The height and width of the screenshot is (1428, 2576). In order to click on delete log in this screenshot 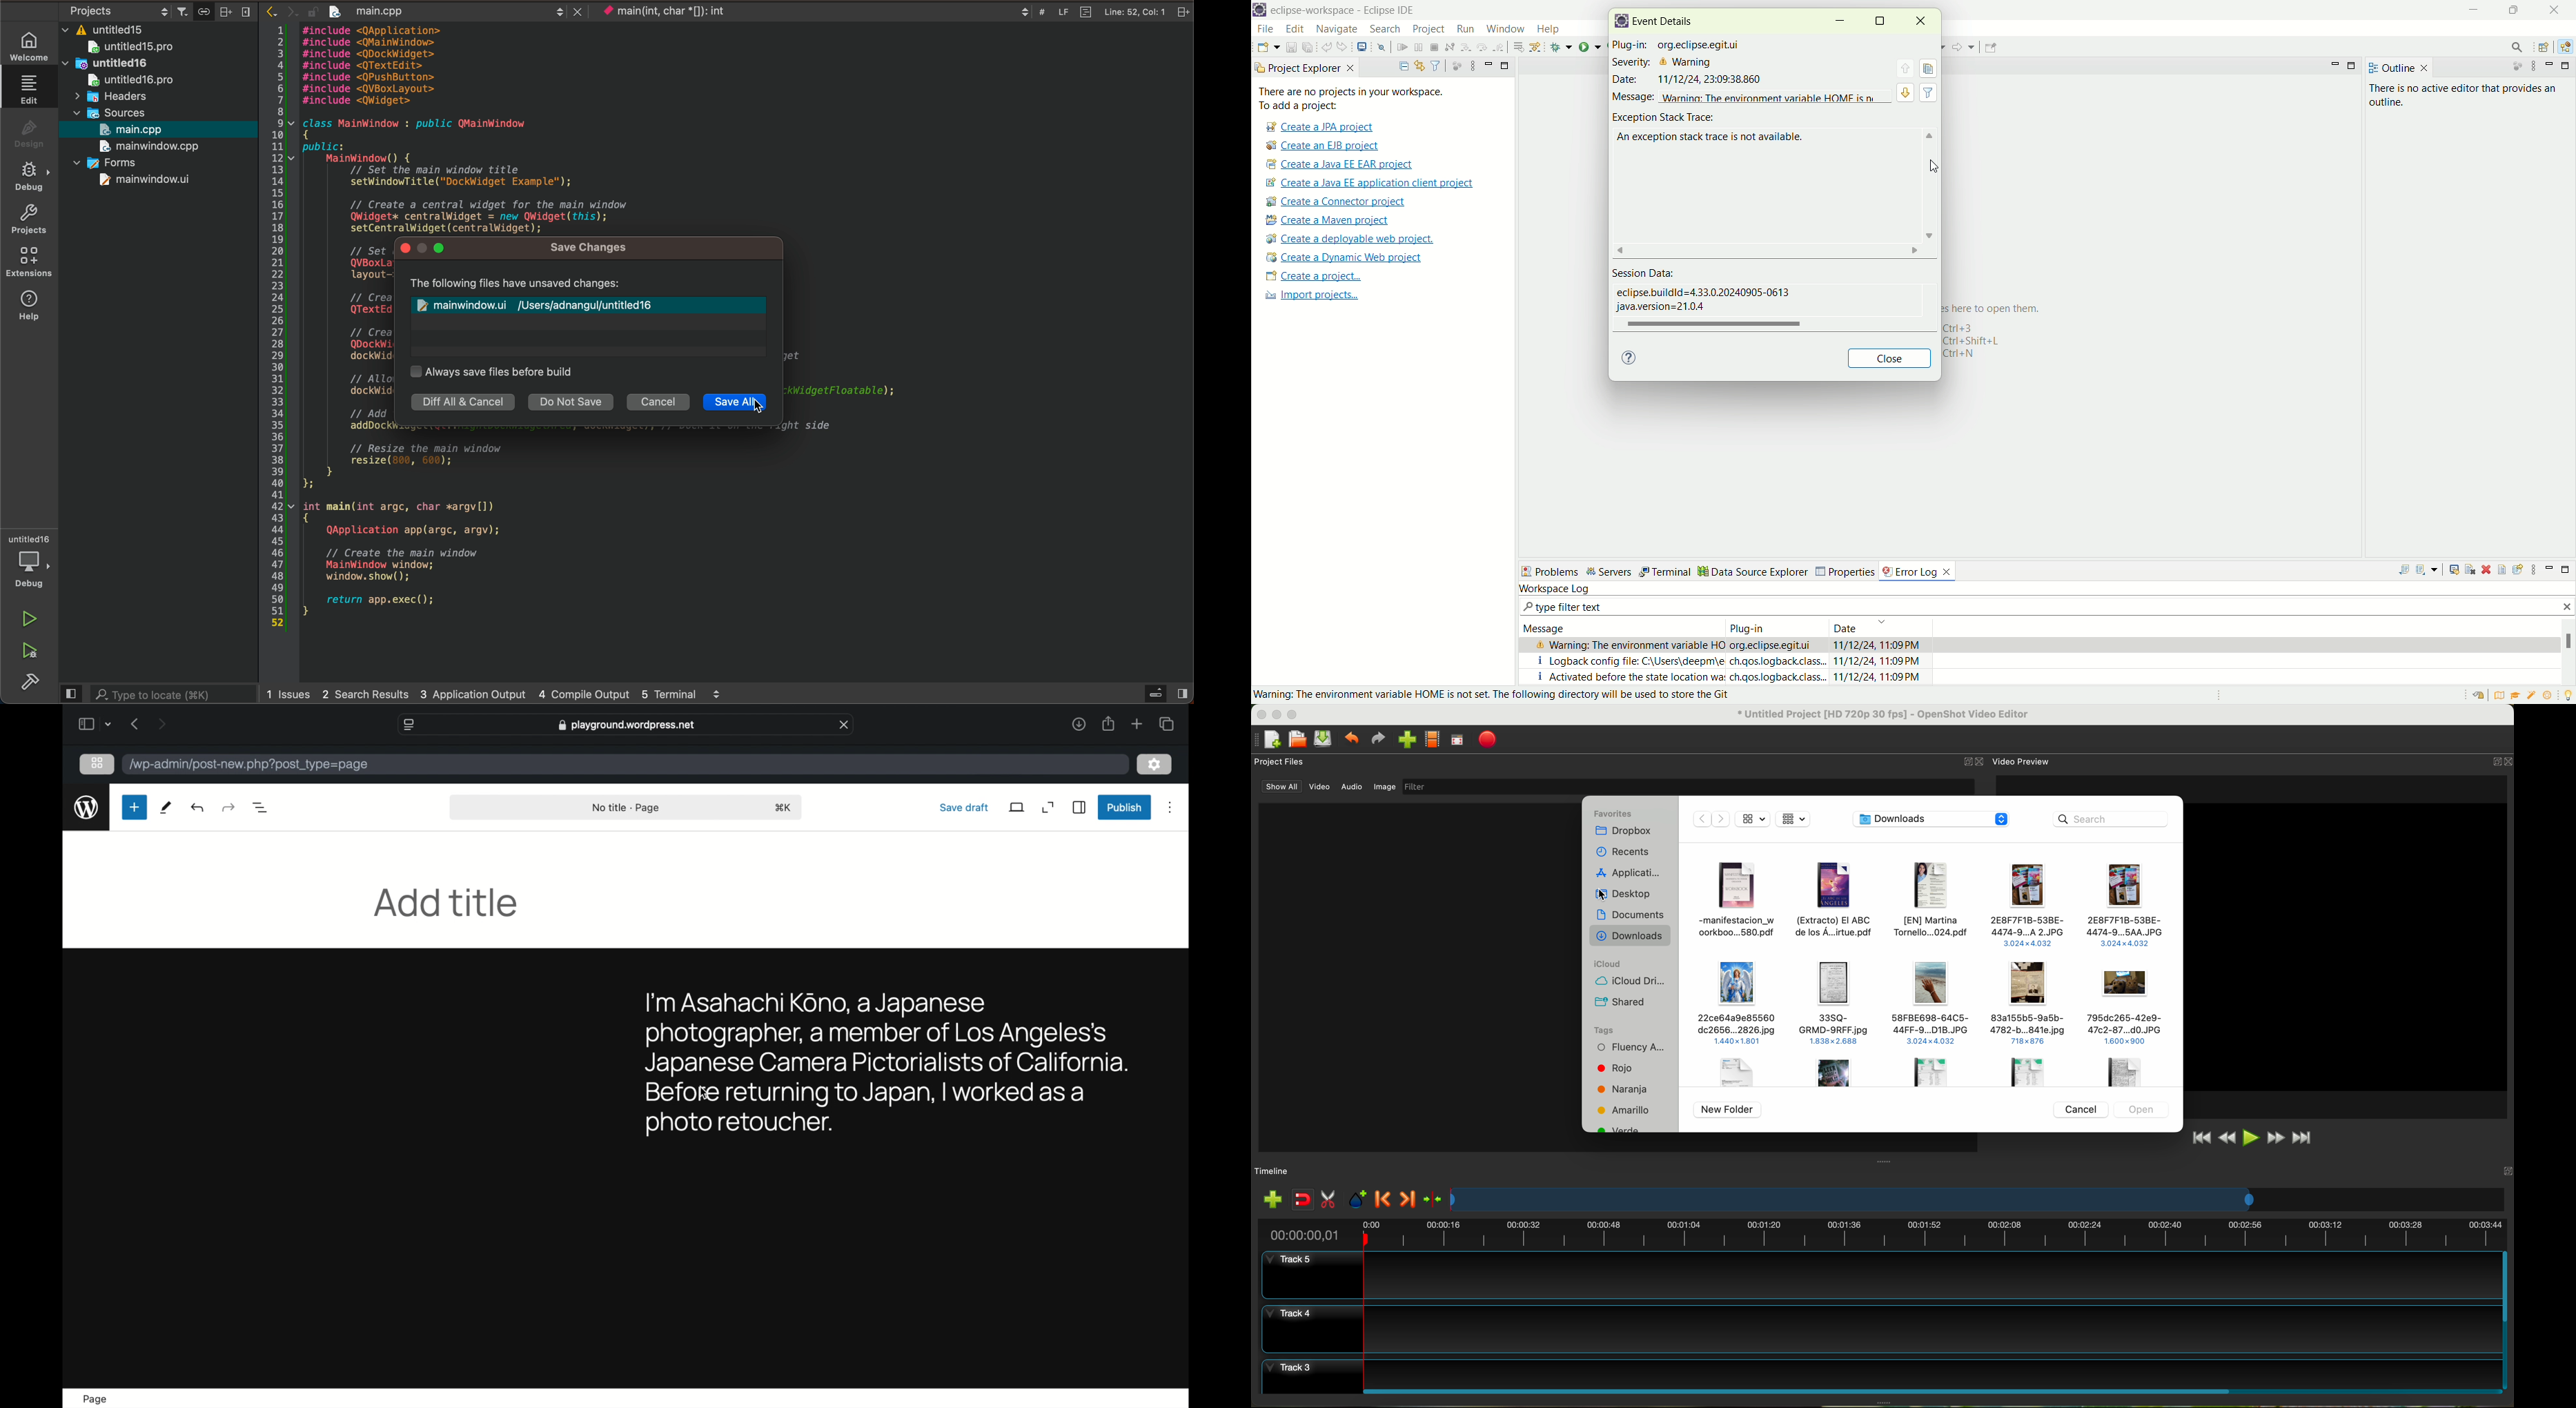, I will do `click(2487, 570)`.